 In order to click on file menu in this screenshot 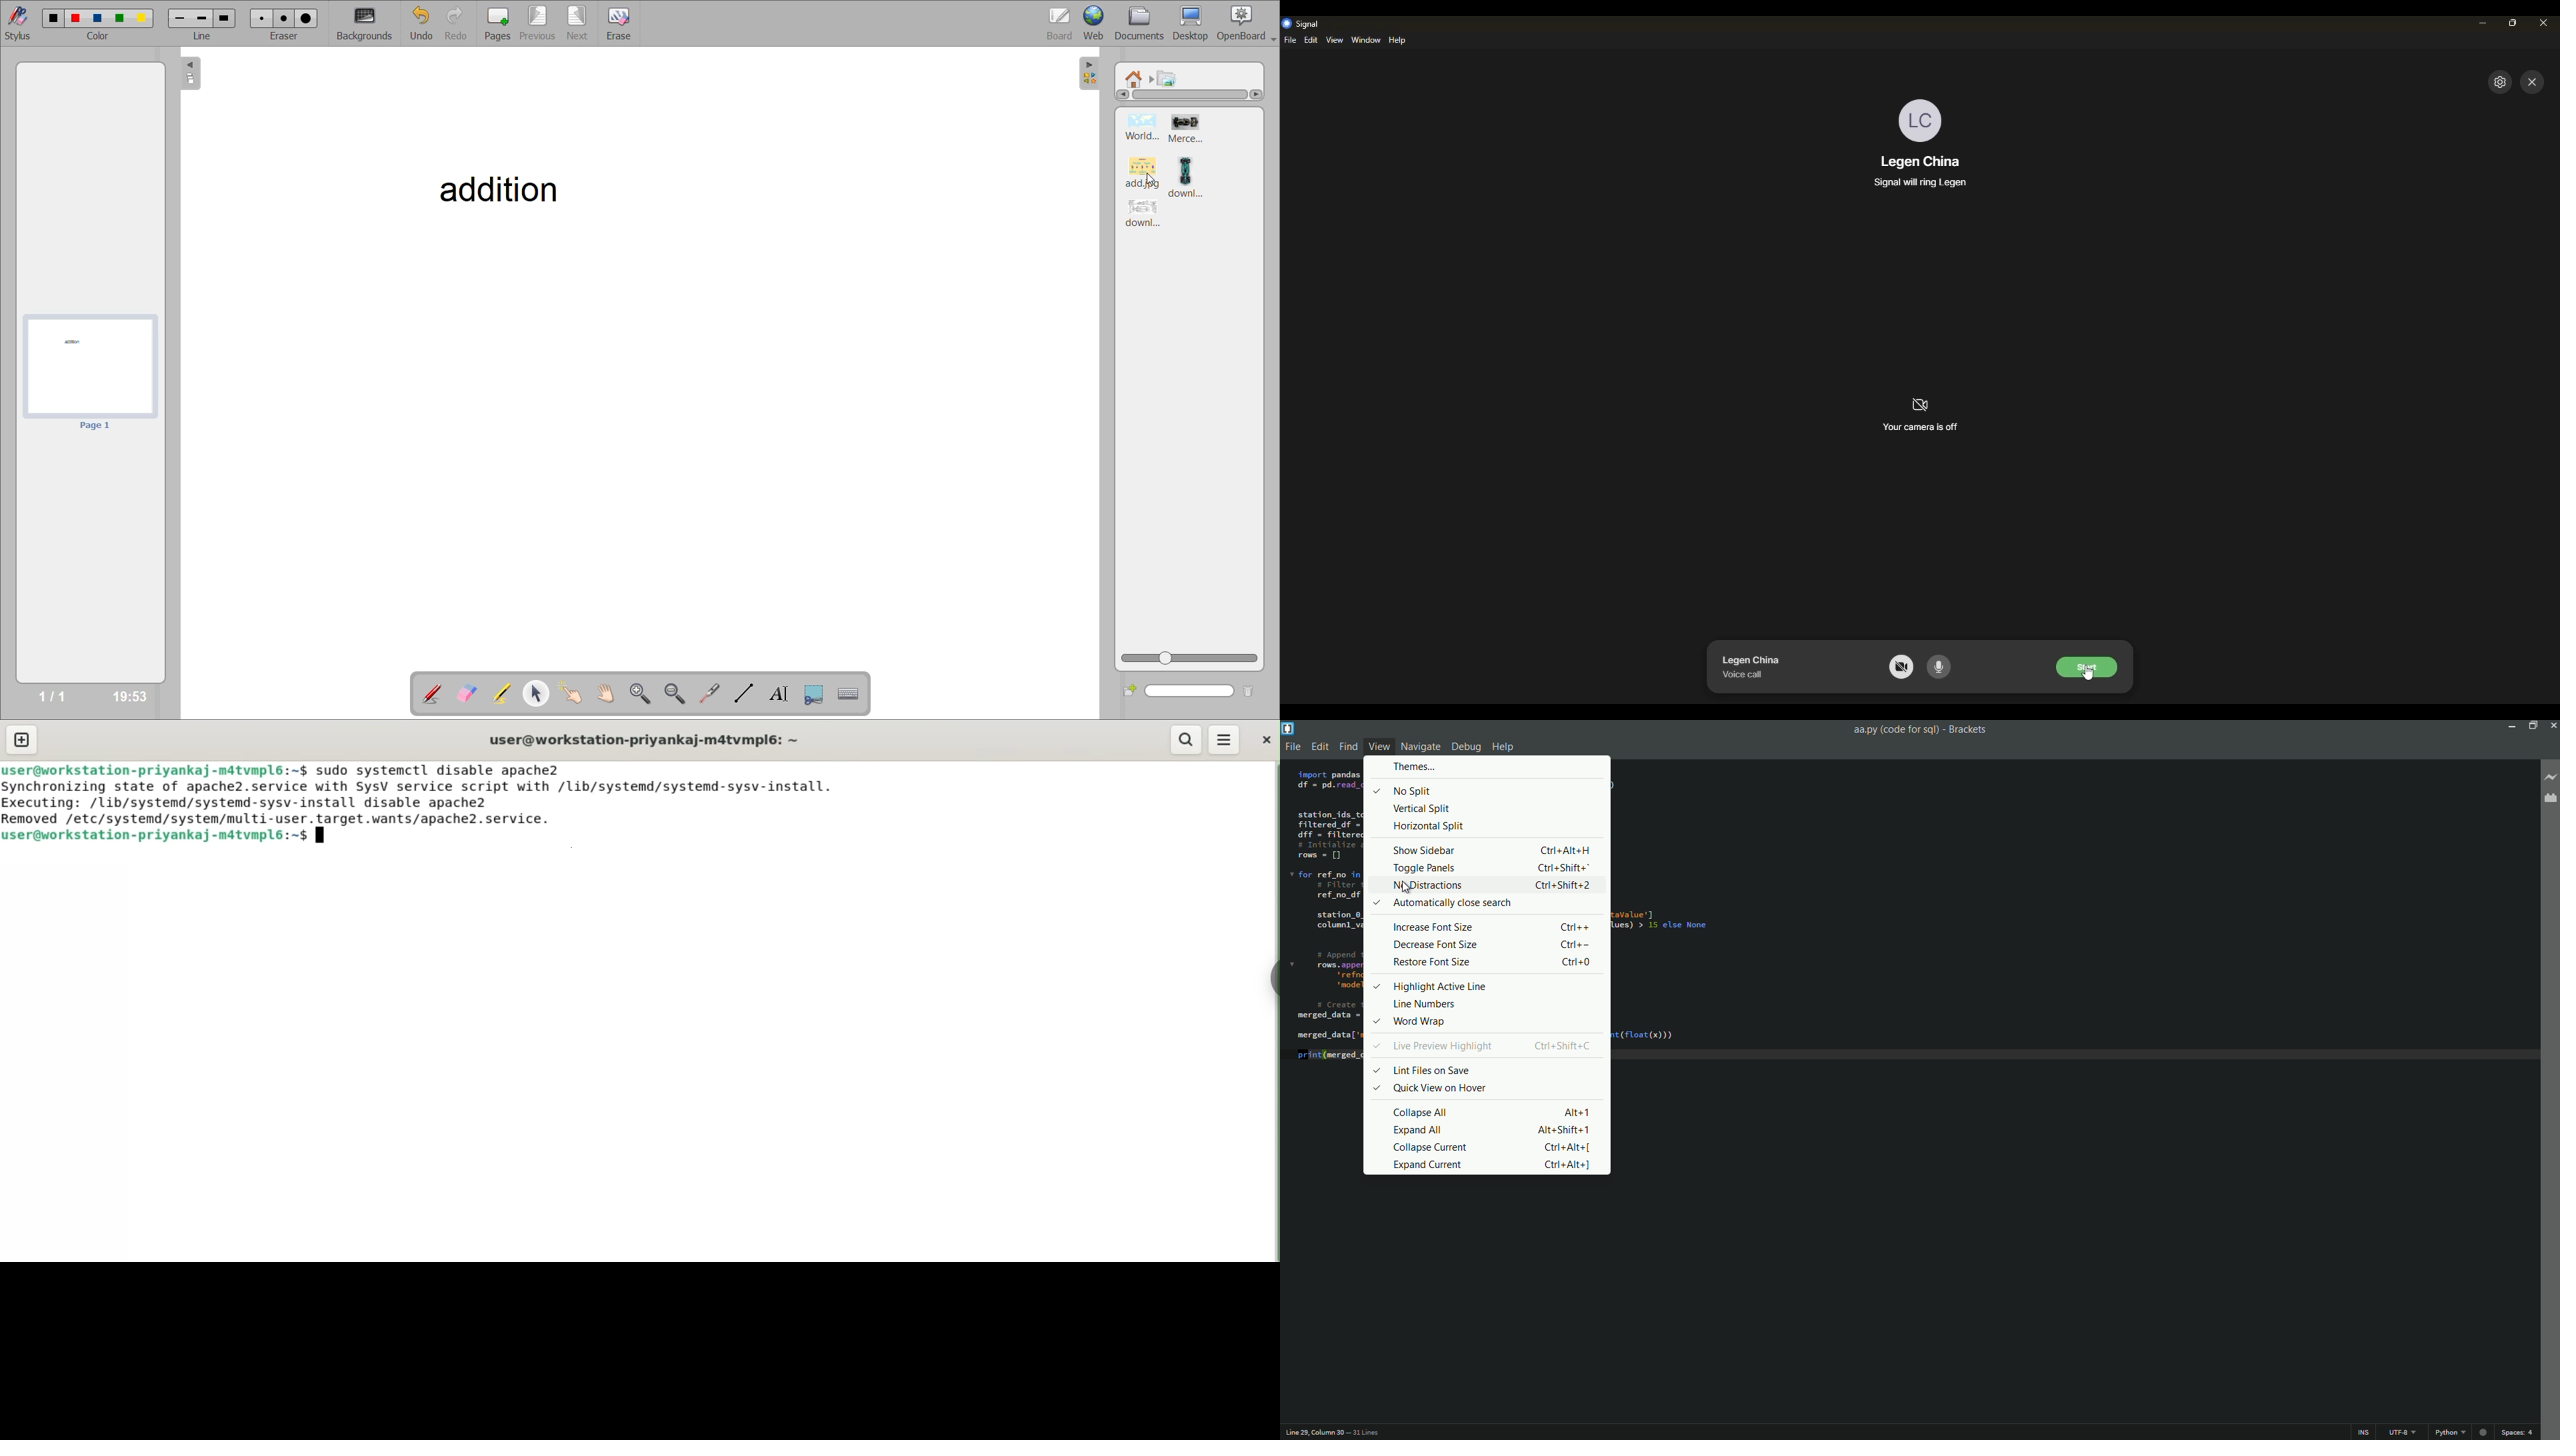, I will do `click(1291, 746)`.